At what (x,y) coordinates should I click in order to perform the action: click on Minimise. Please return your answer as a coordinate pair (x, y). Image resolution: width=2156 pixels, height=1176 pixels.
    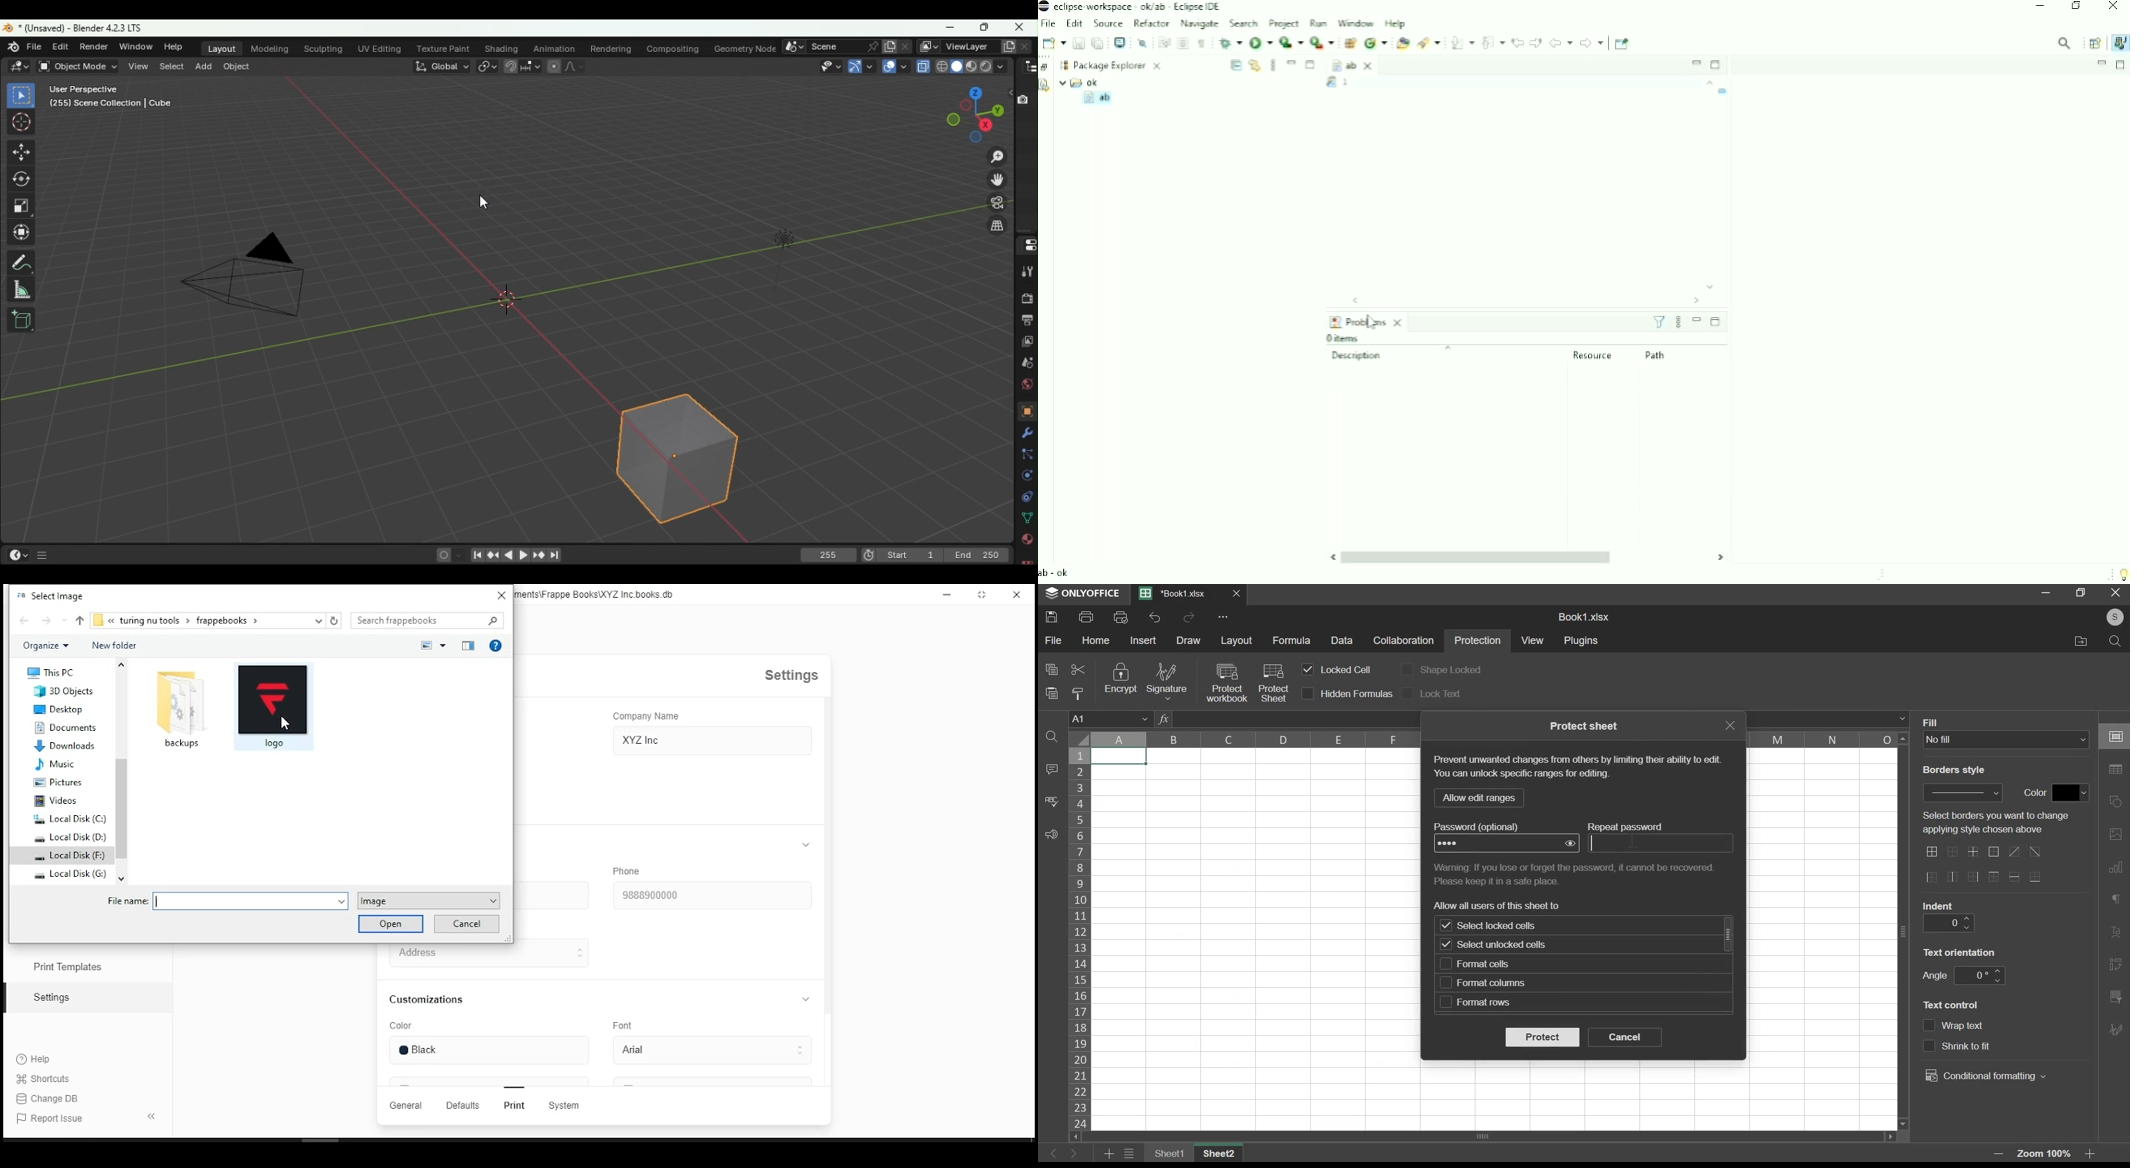
    Looking at the image, I should click on (2081, 592).